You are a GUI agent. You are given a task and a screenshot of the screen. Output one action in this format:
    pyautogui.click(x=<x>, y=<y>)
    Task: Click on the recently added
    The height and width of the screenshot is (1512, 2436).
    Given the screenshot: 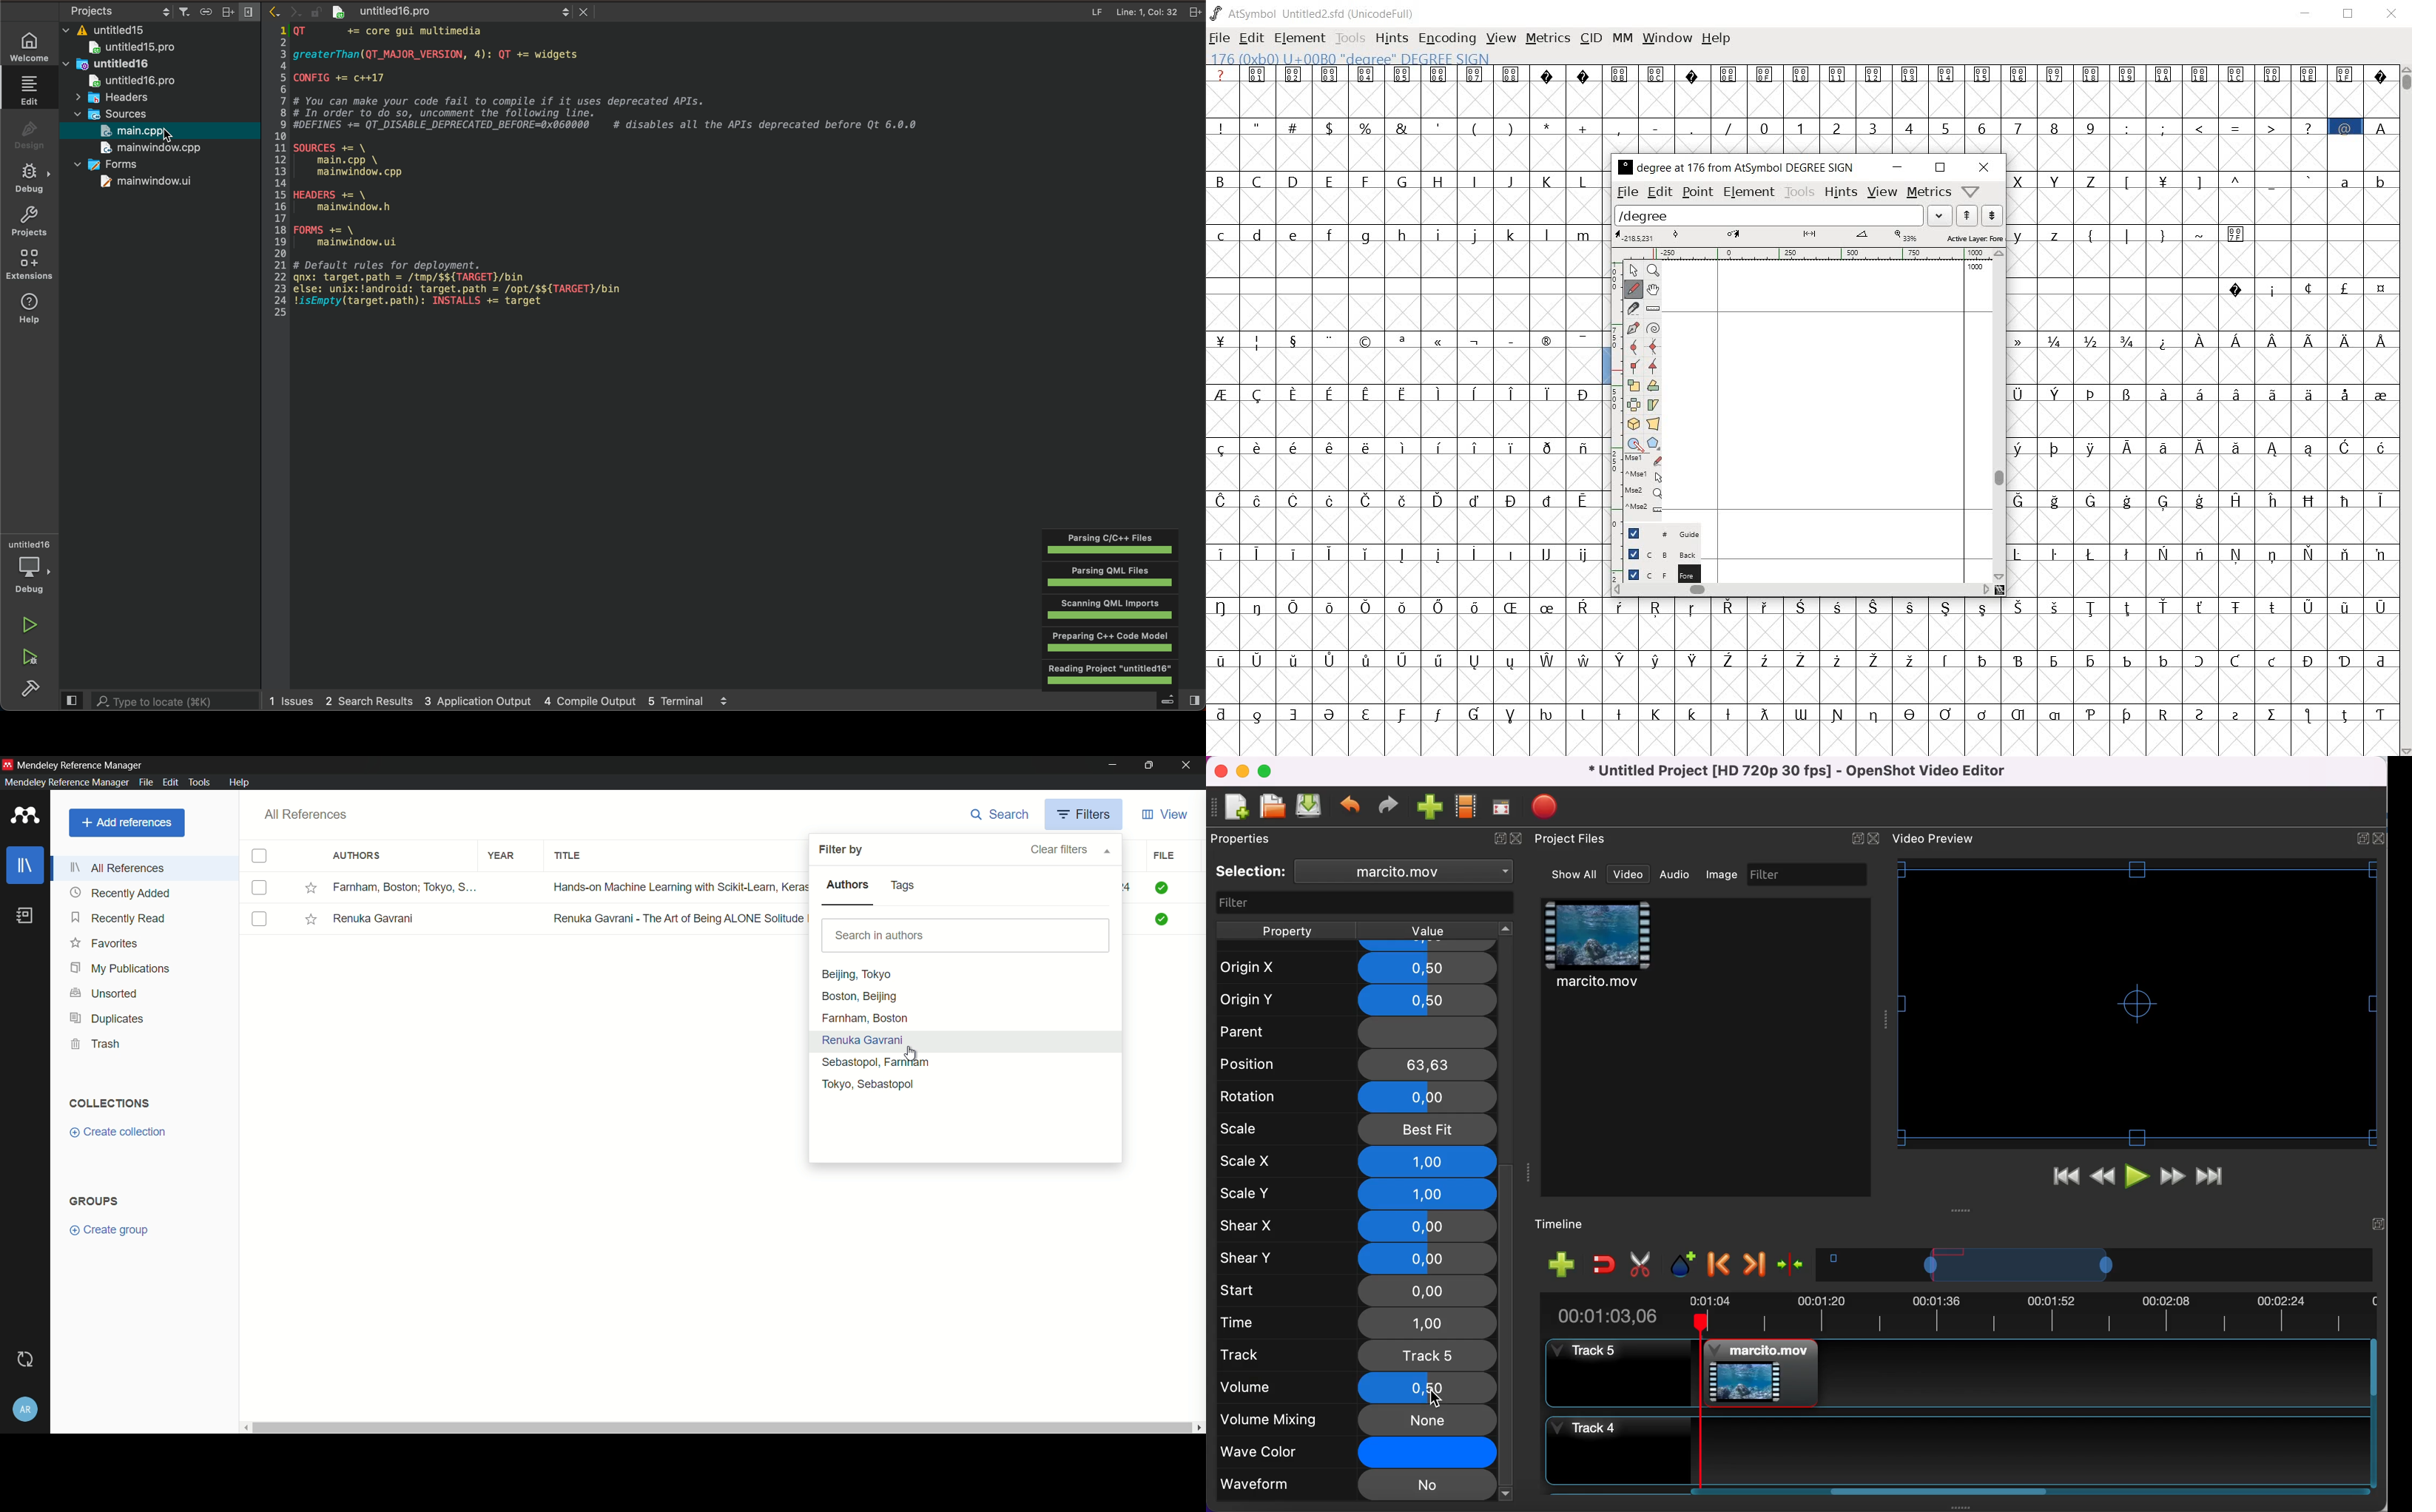 What is the action you would take?
    pyautogui.click(x=120, y=893)
    